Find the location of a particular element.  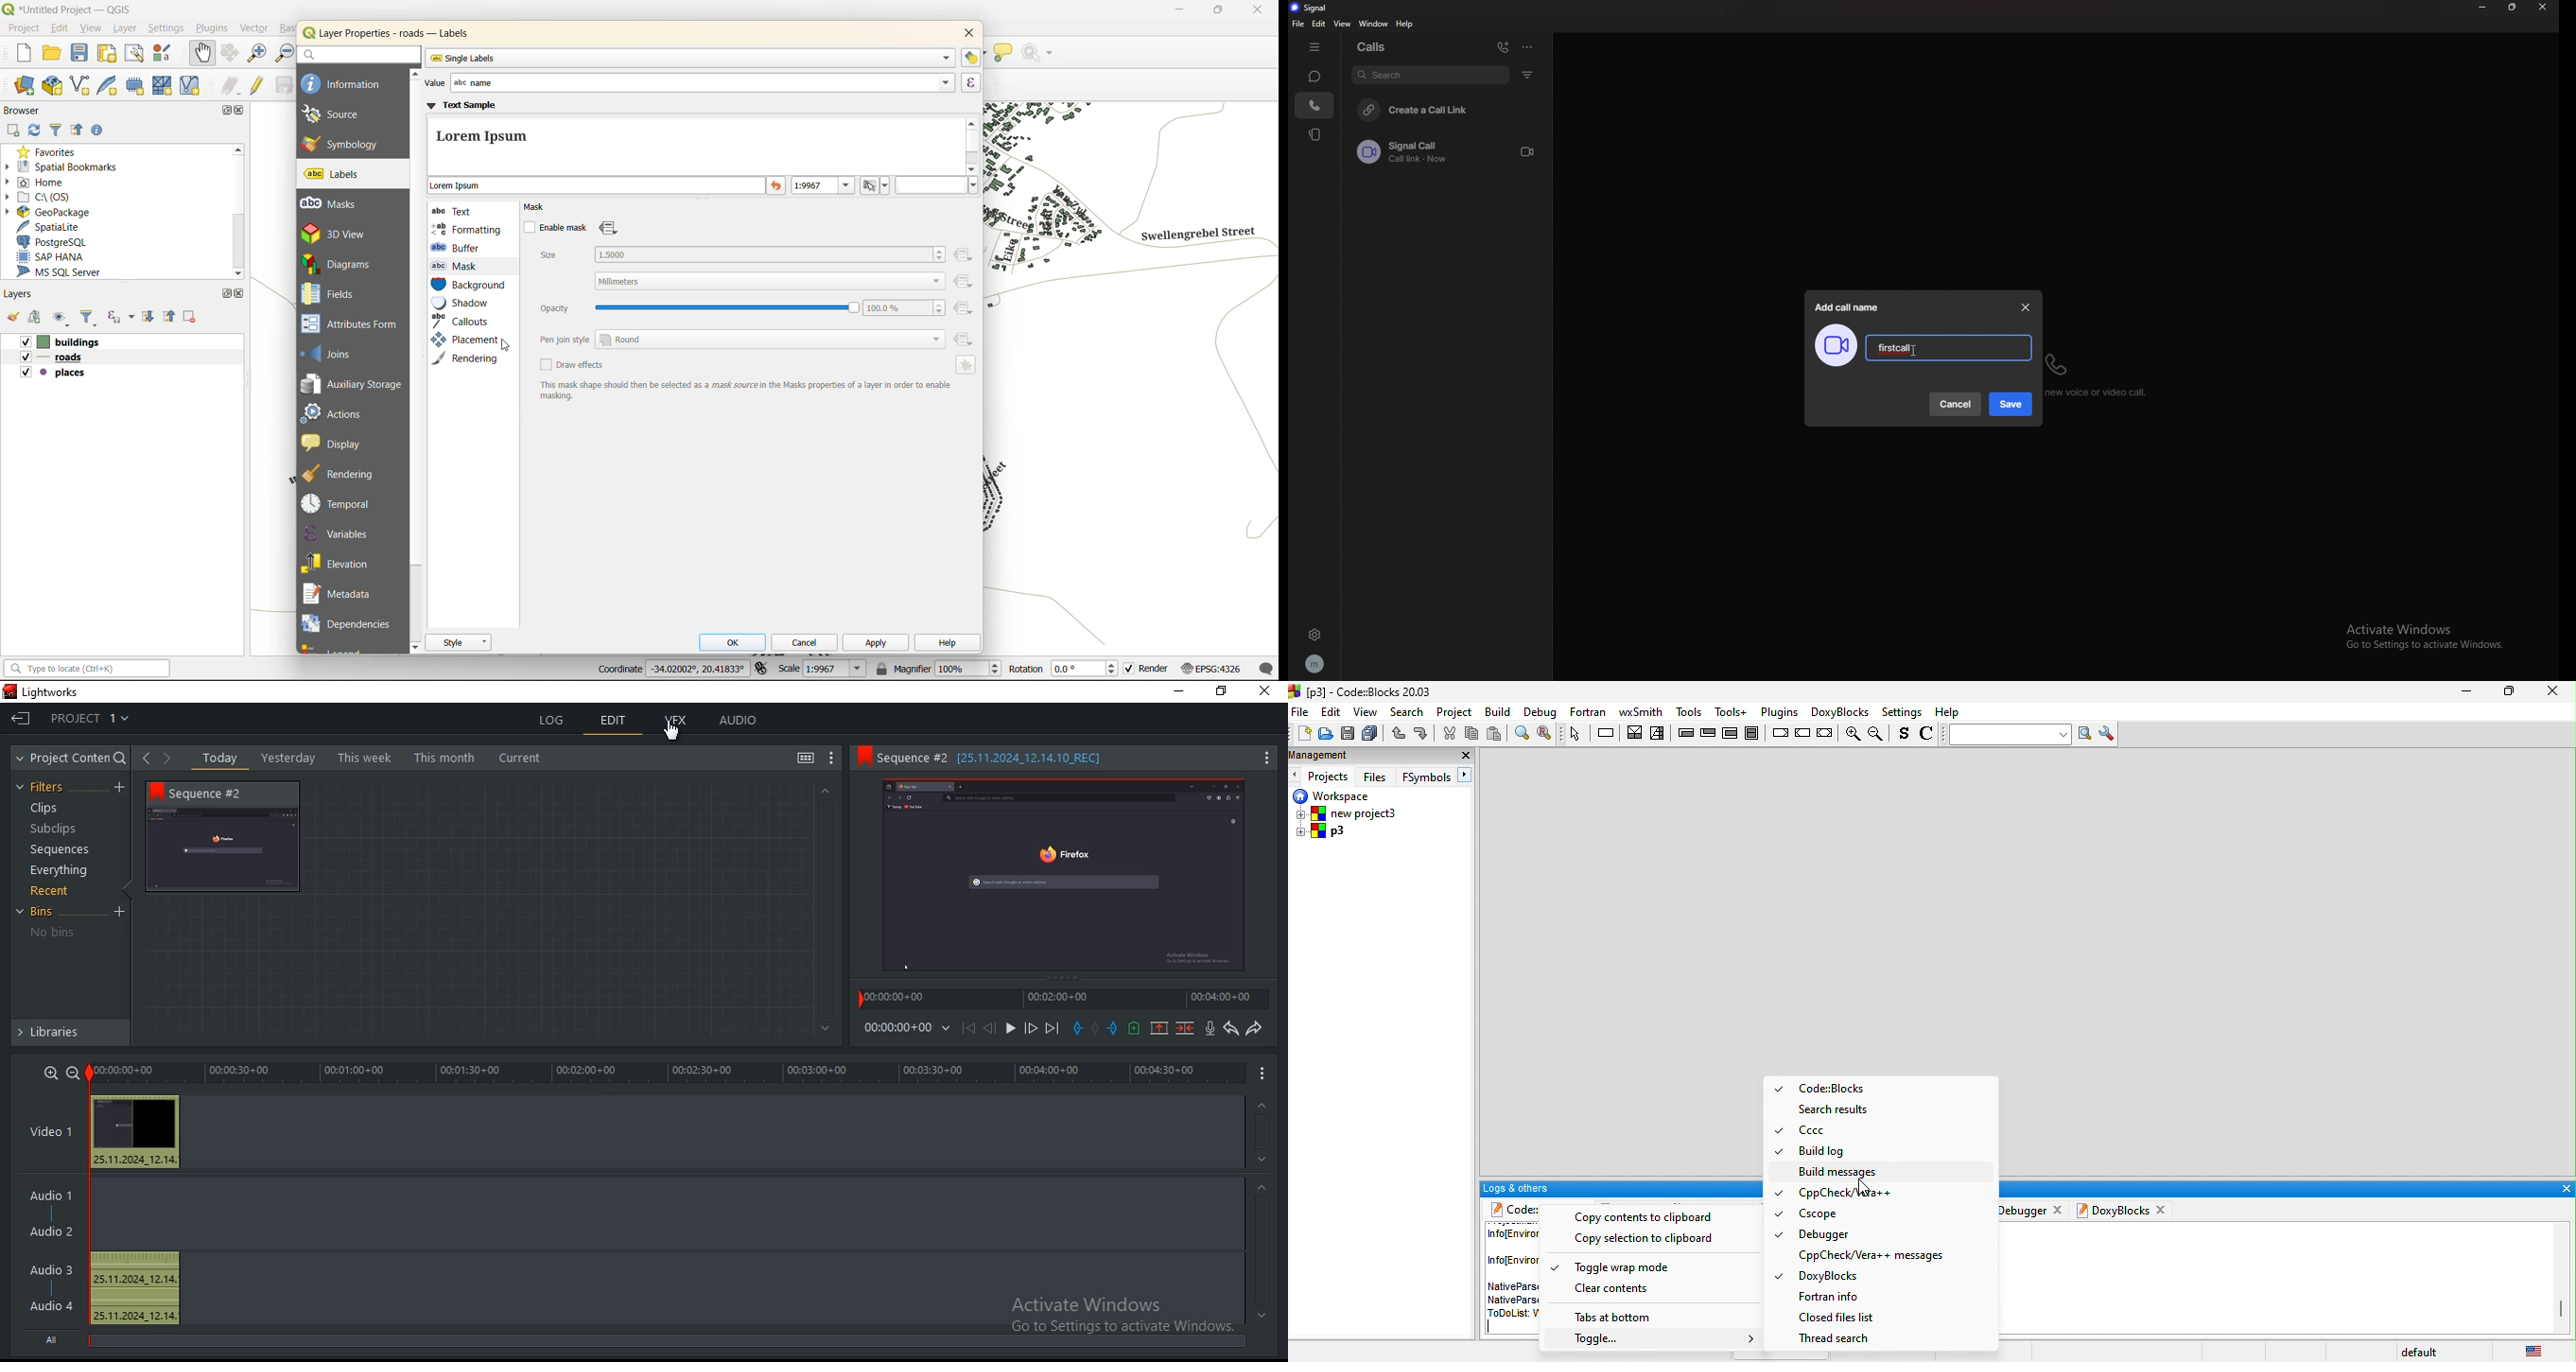

sequences is located at coordinates (59, 849).